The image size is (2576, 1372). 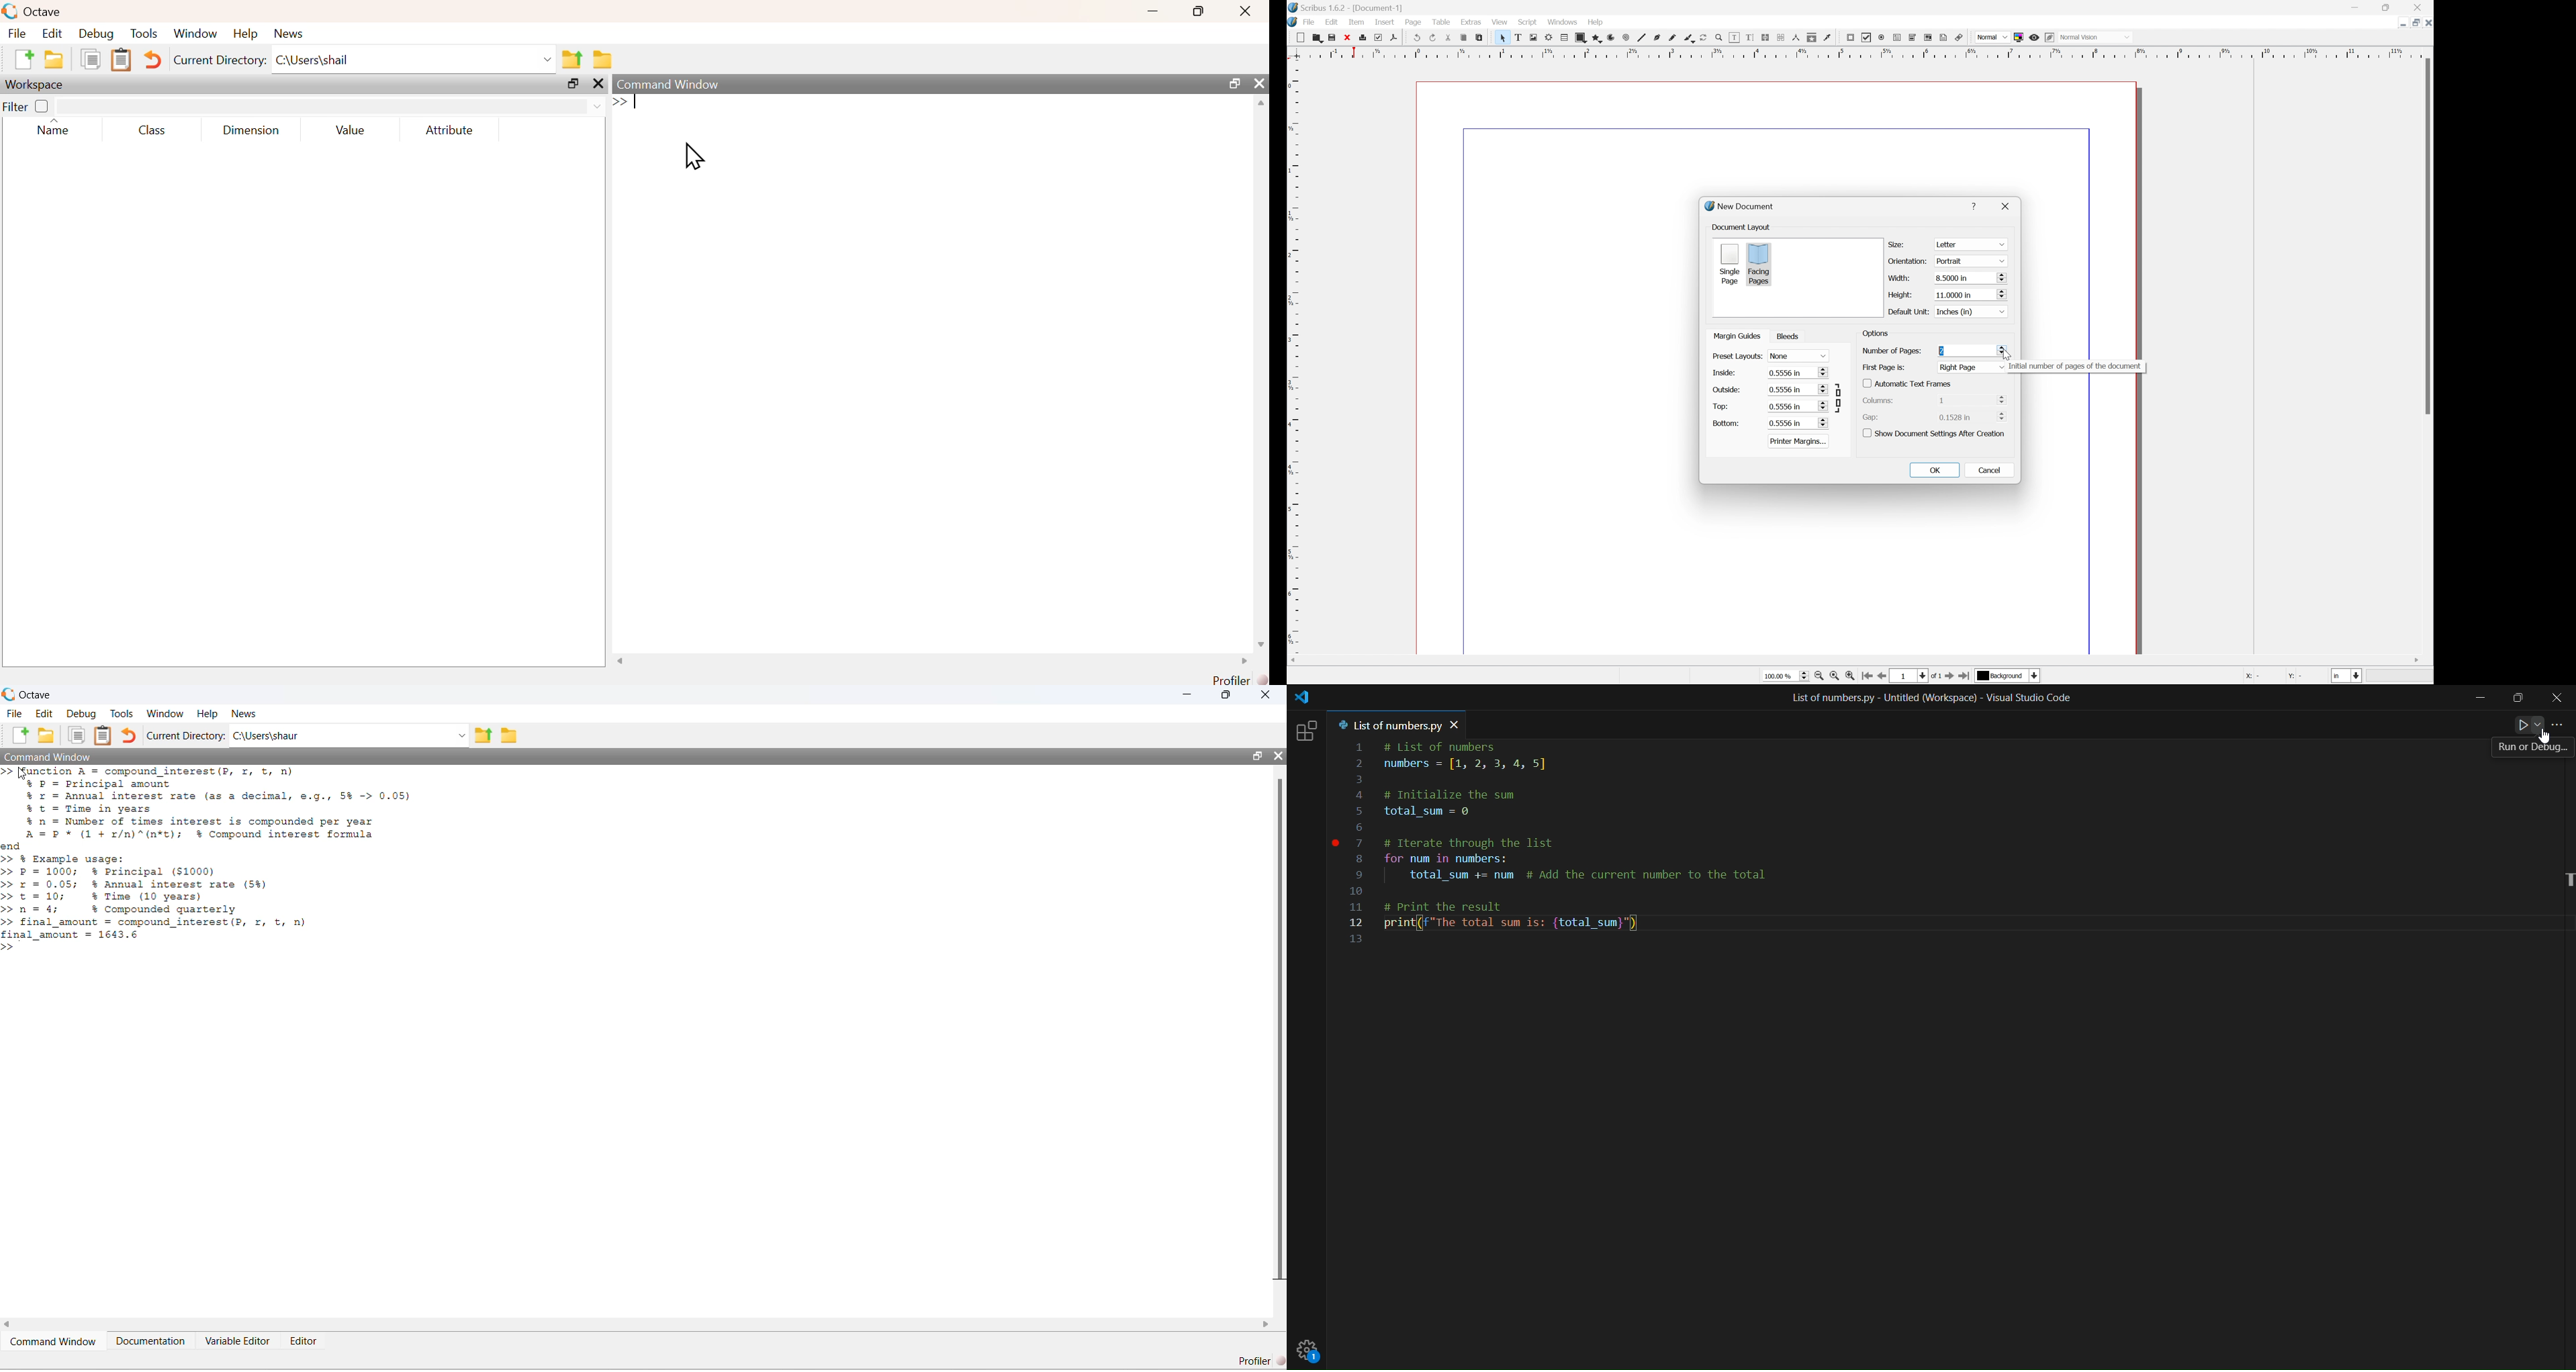 What do you see at coordinates (1990, 470) in the screenshot?
I see `cancel` at bounding box center [1990, 470].